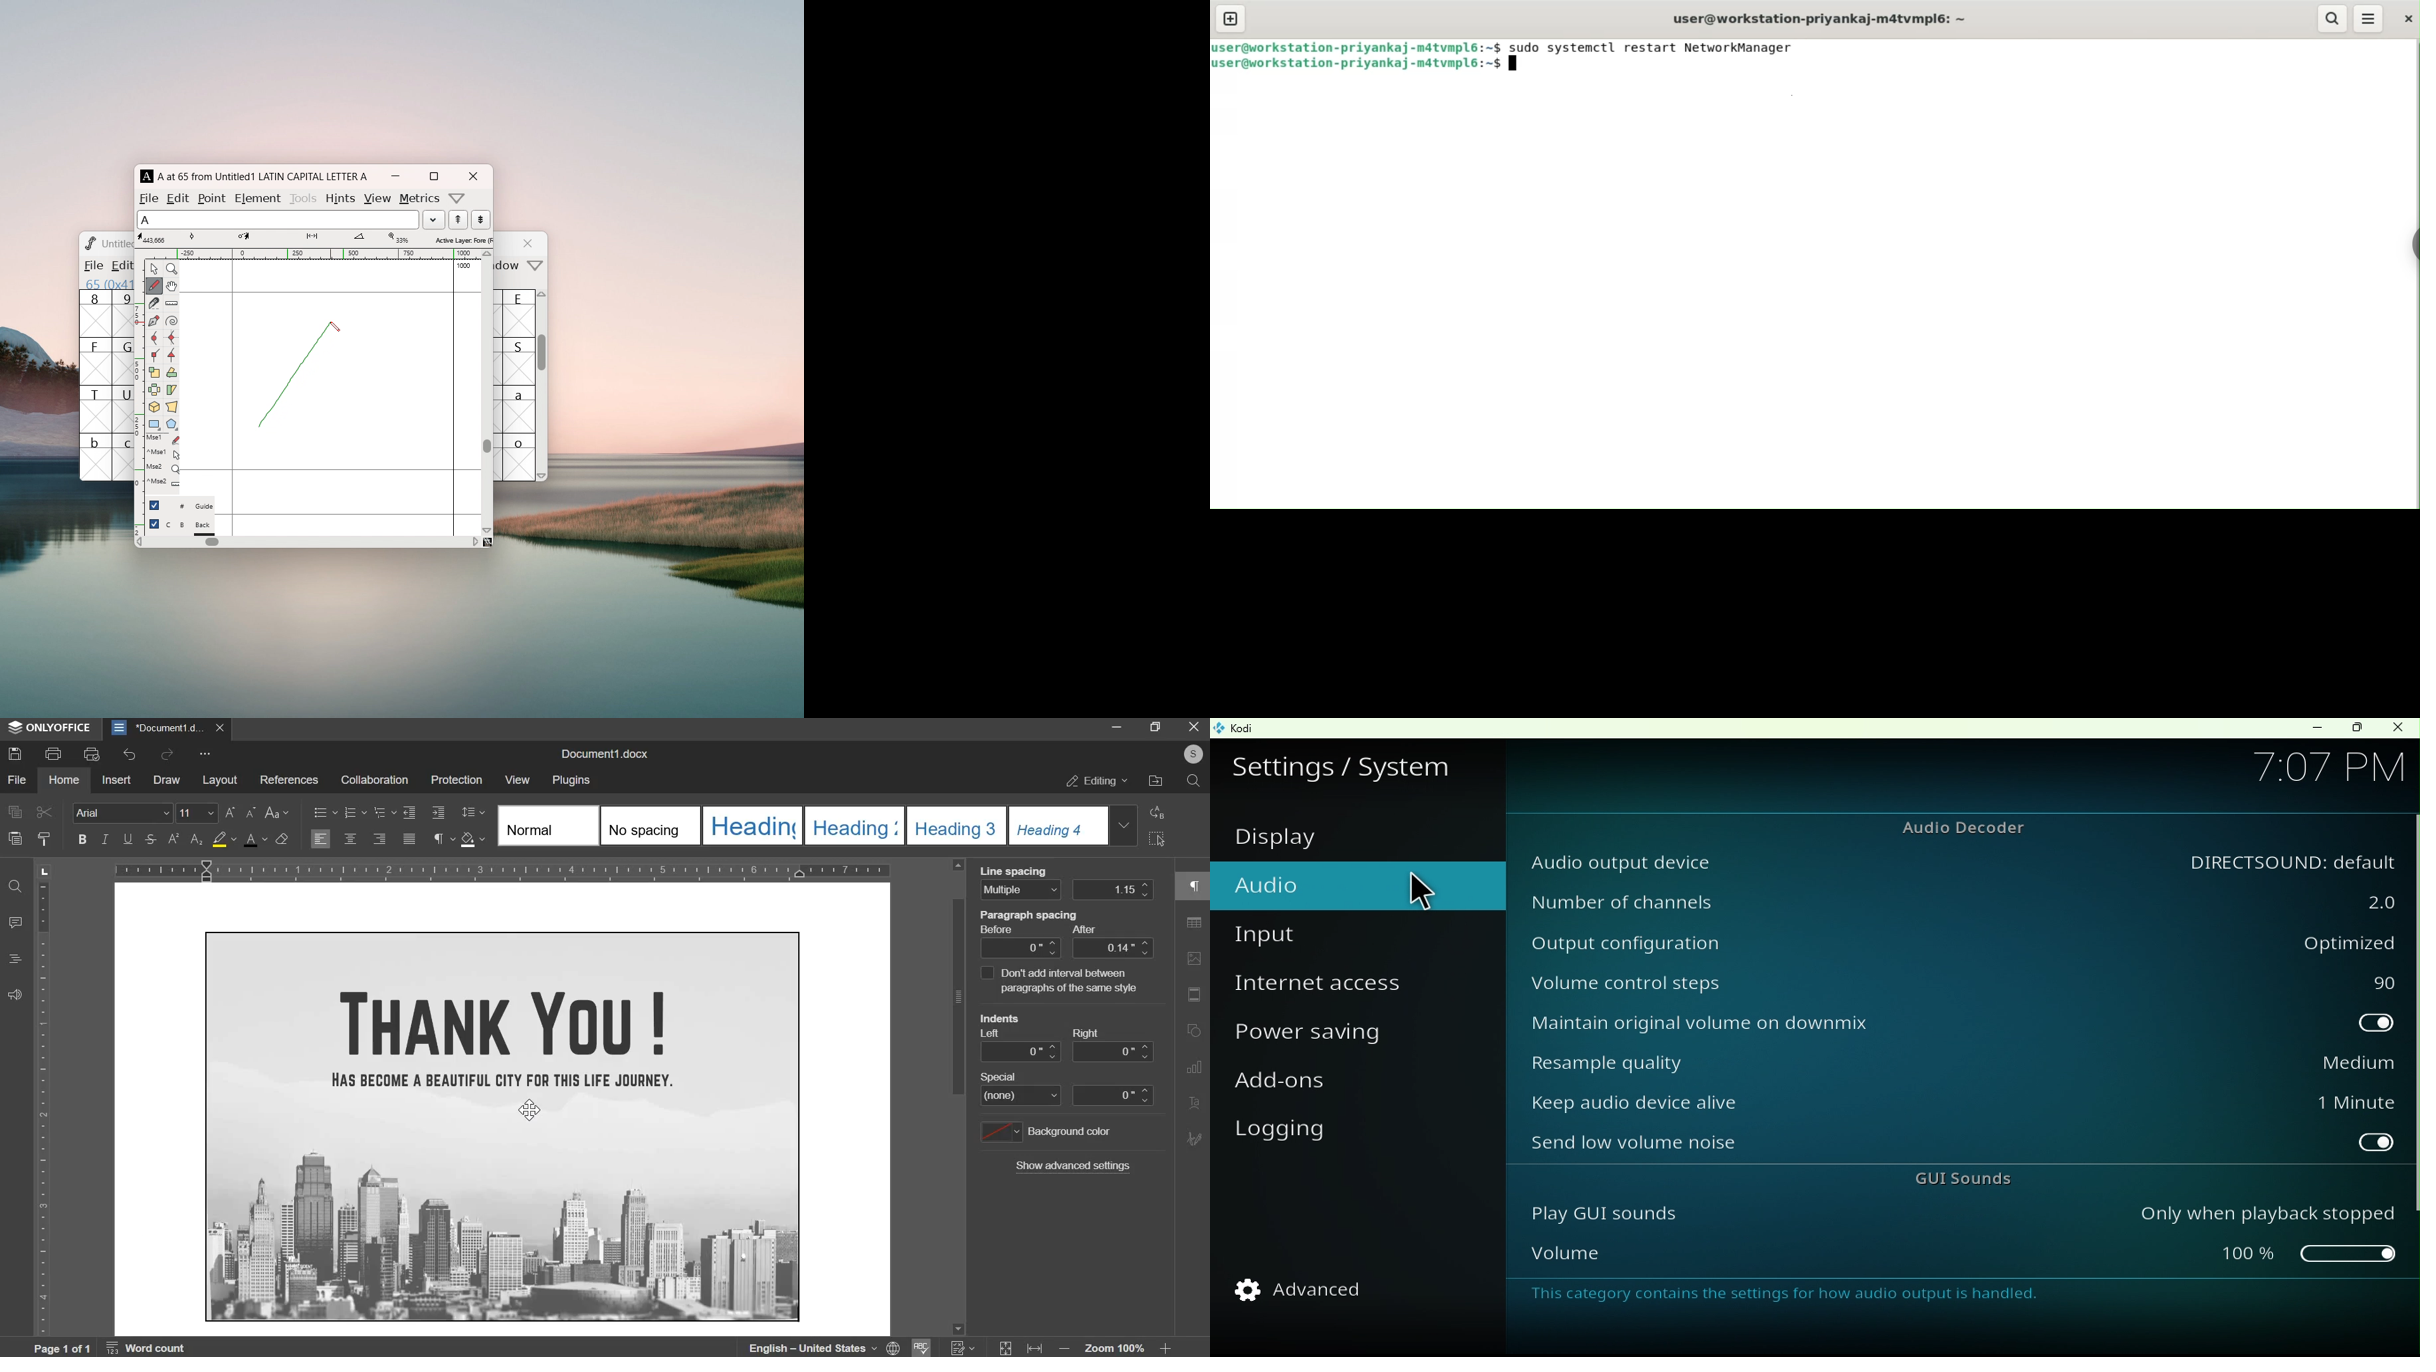  I want to click on file, so click(92, 265).